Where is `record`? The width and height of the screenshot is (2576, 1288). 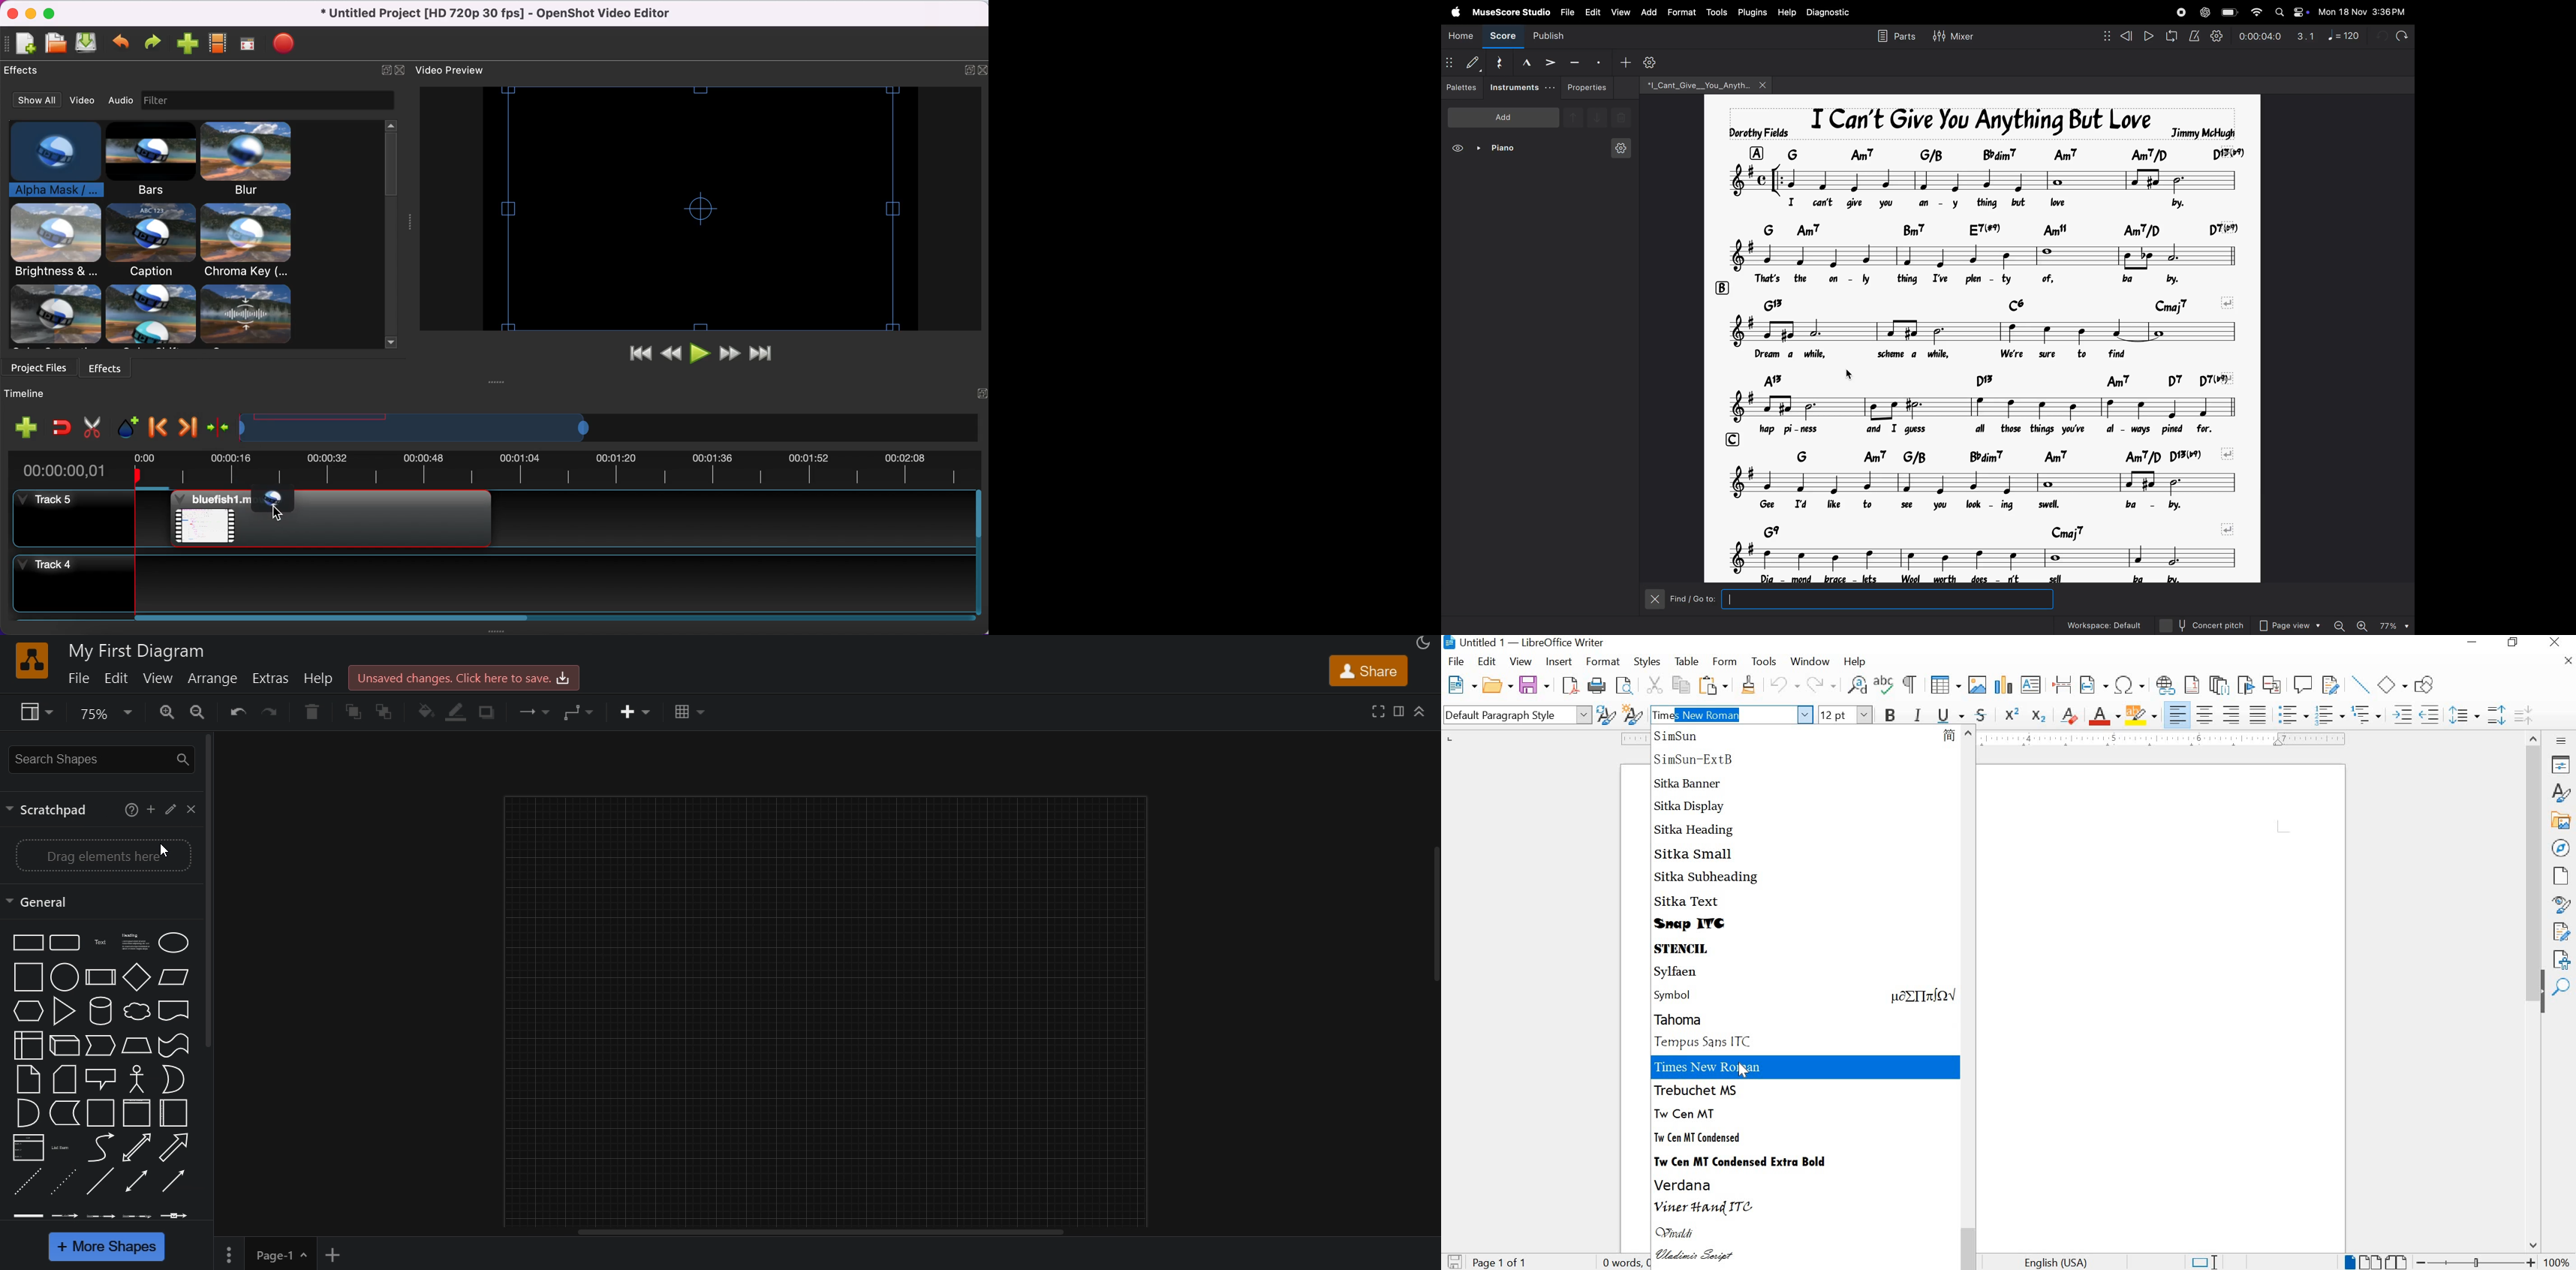
record is located at coordinates (2181, 12).